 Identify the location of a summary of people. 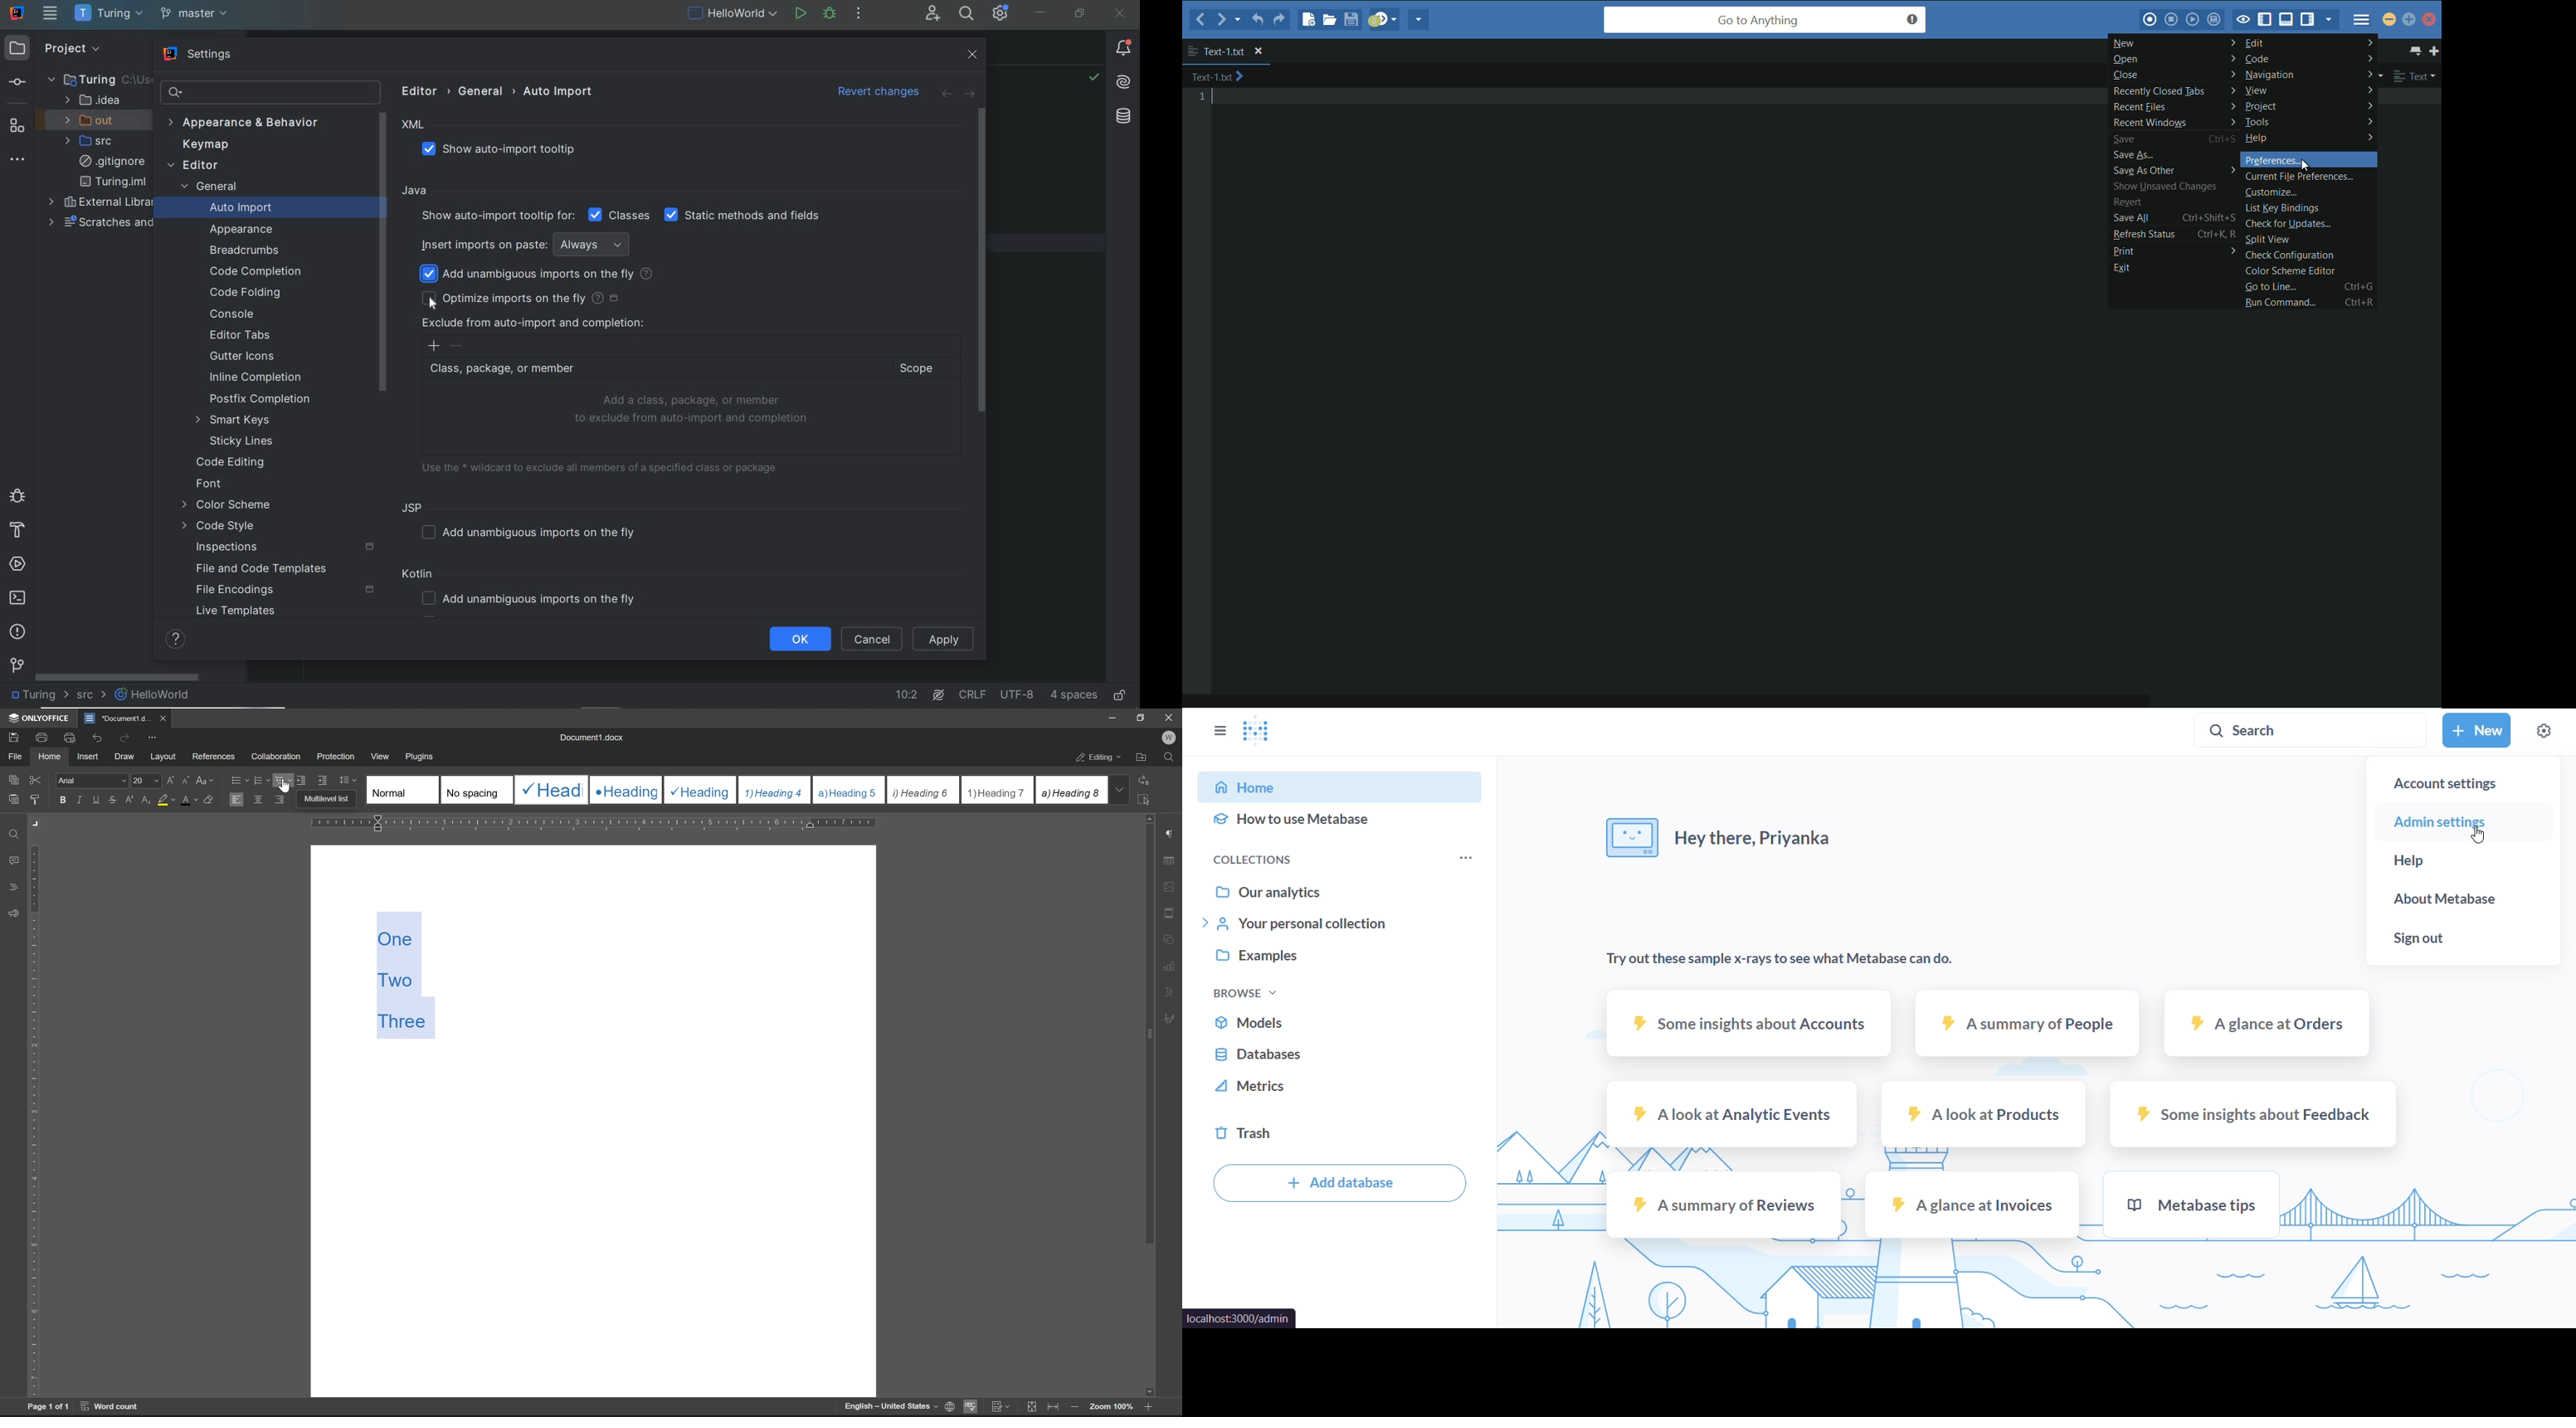
(2026, 1022).